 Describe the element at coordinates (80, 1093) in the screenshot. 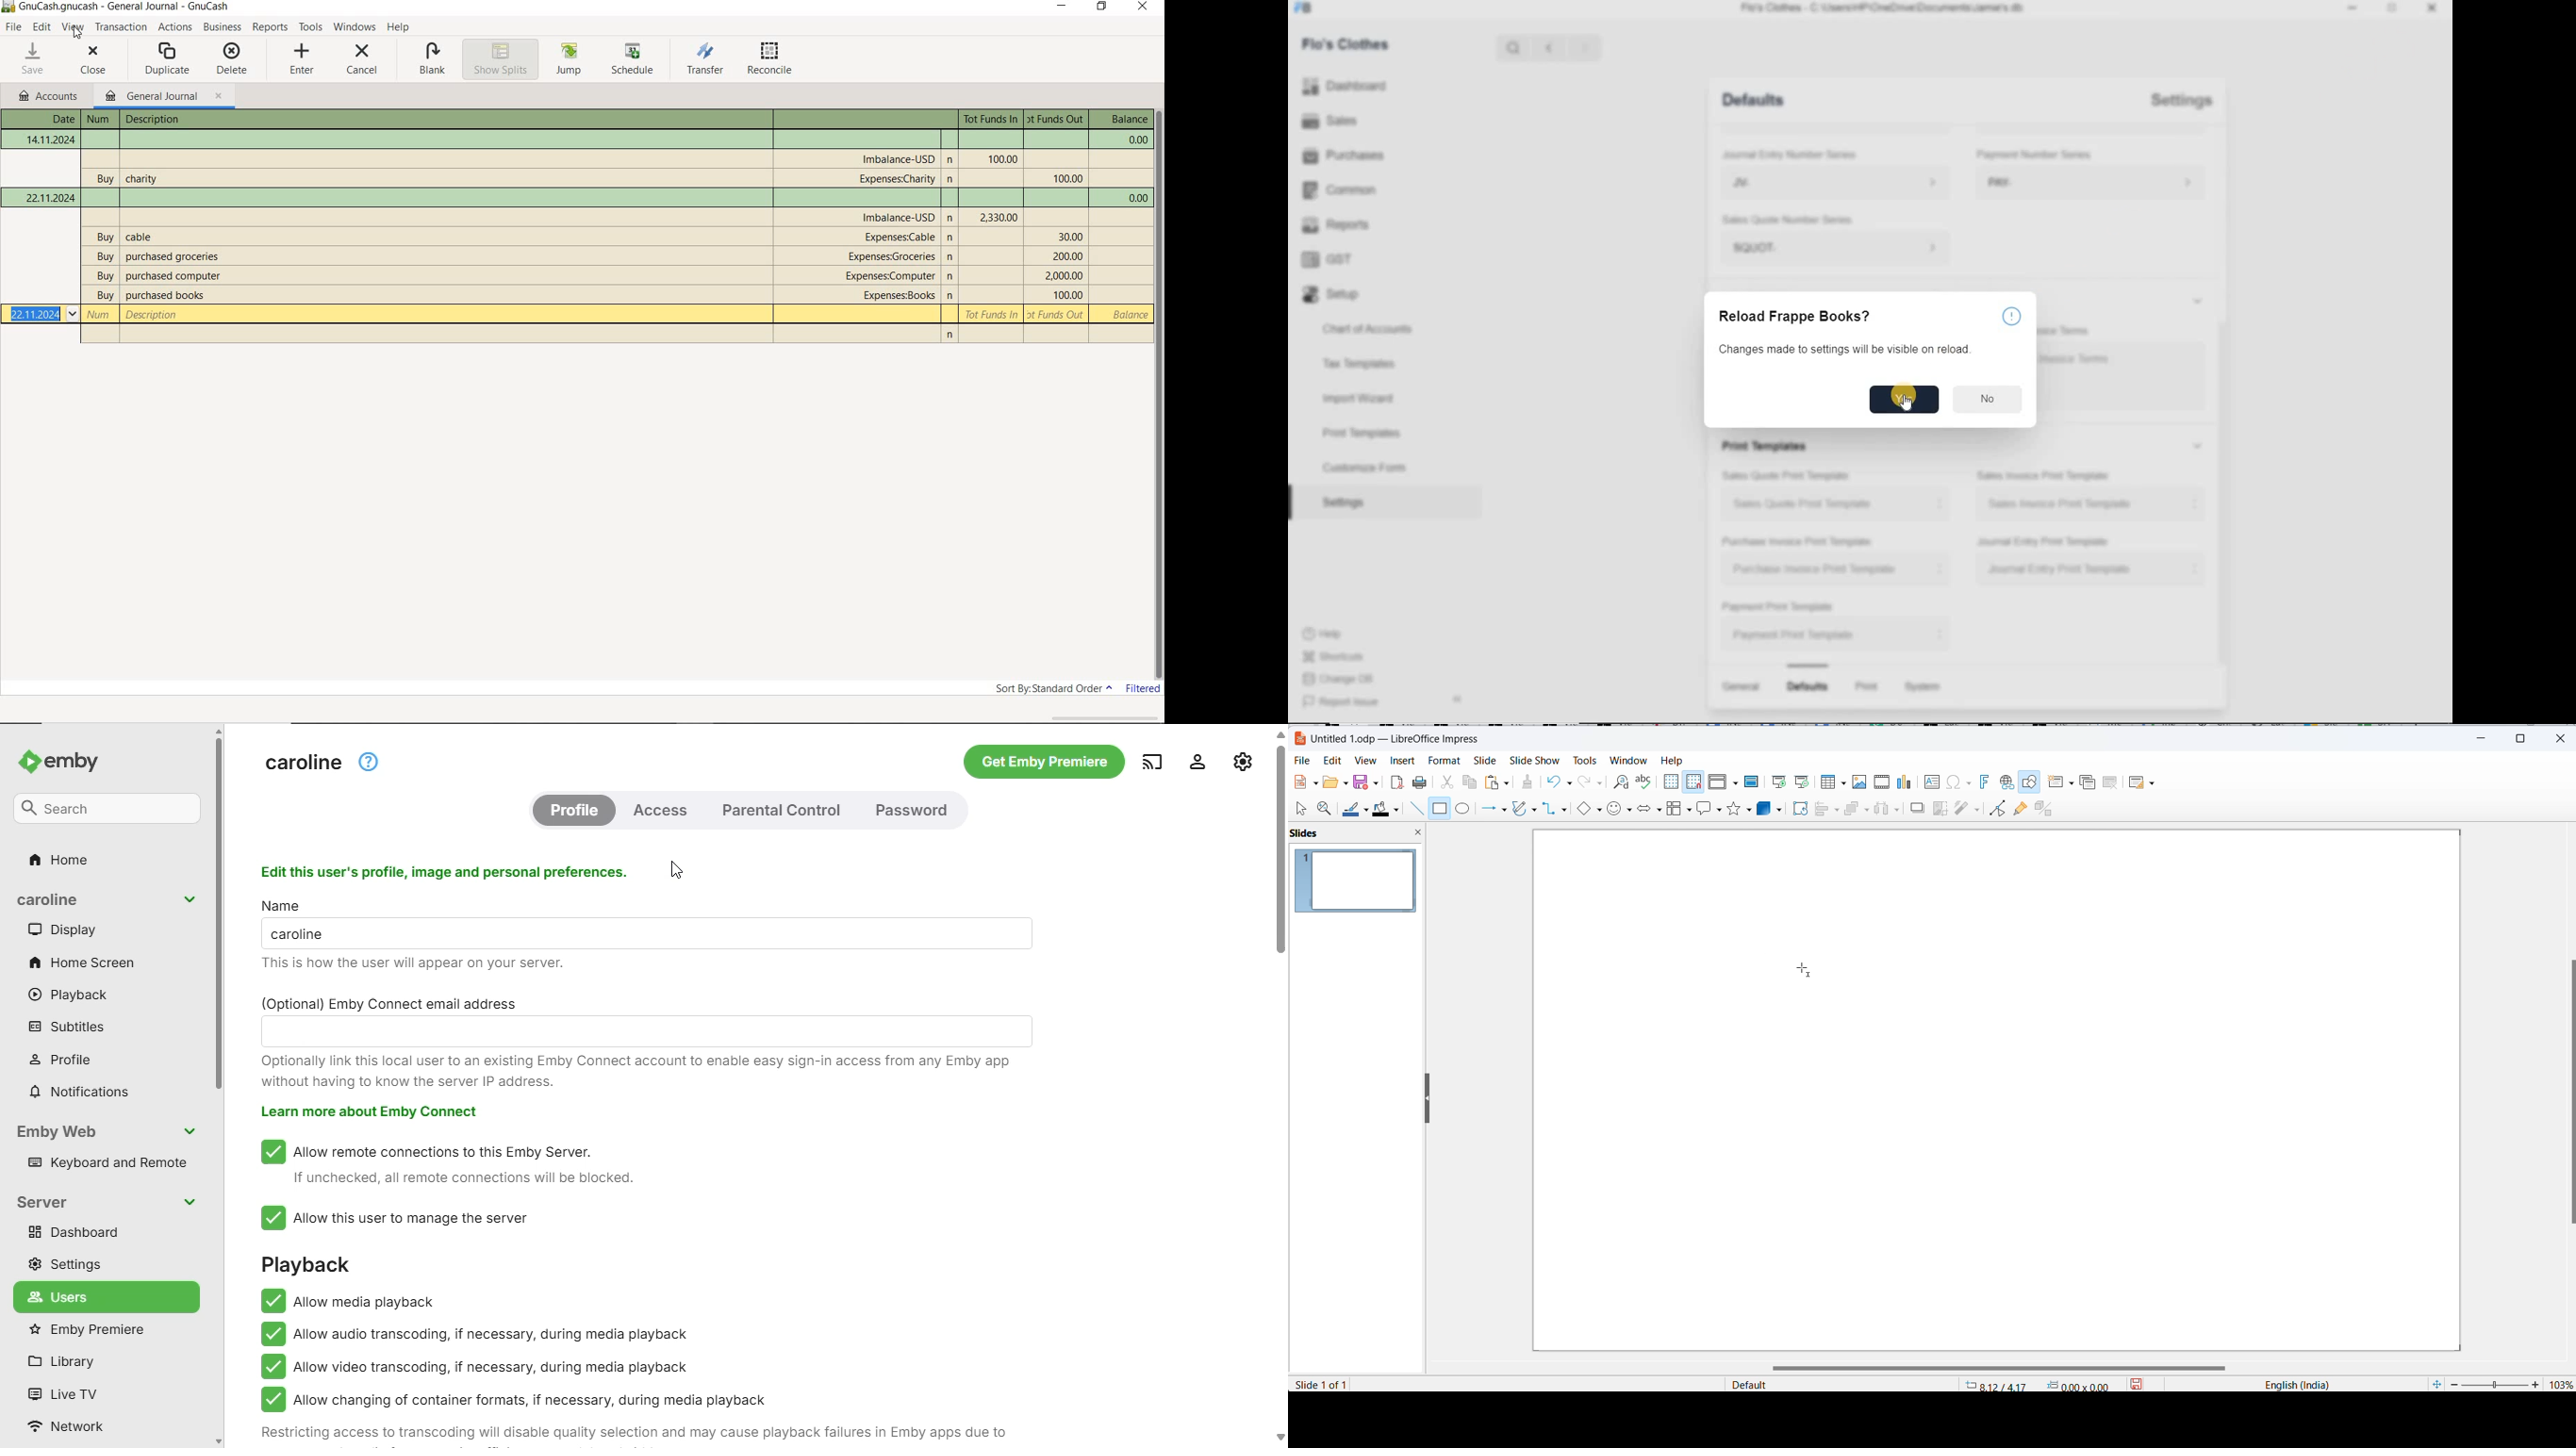

I see `notifications` at that location.